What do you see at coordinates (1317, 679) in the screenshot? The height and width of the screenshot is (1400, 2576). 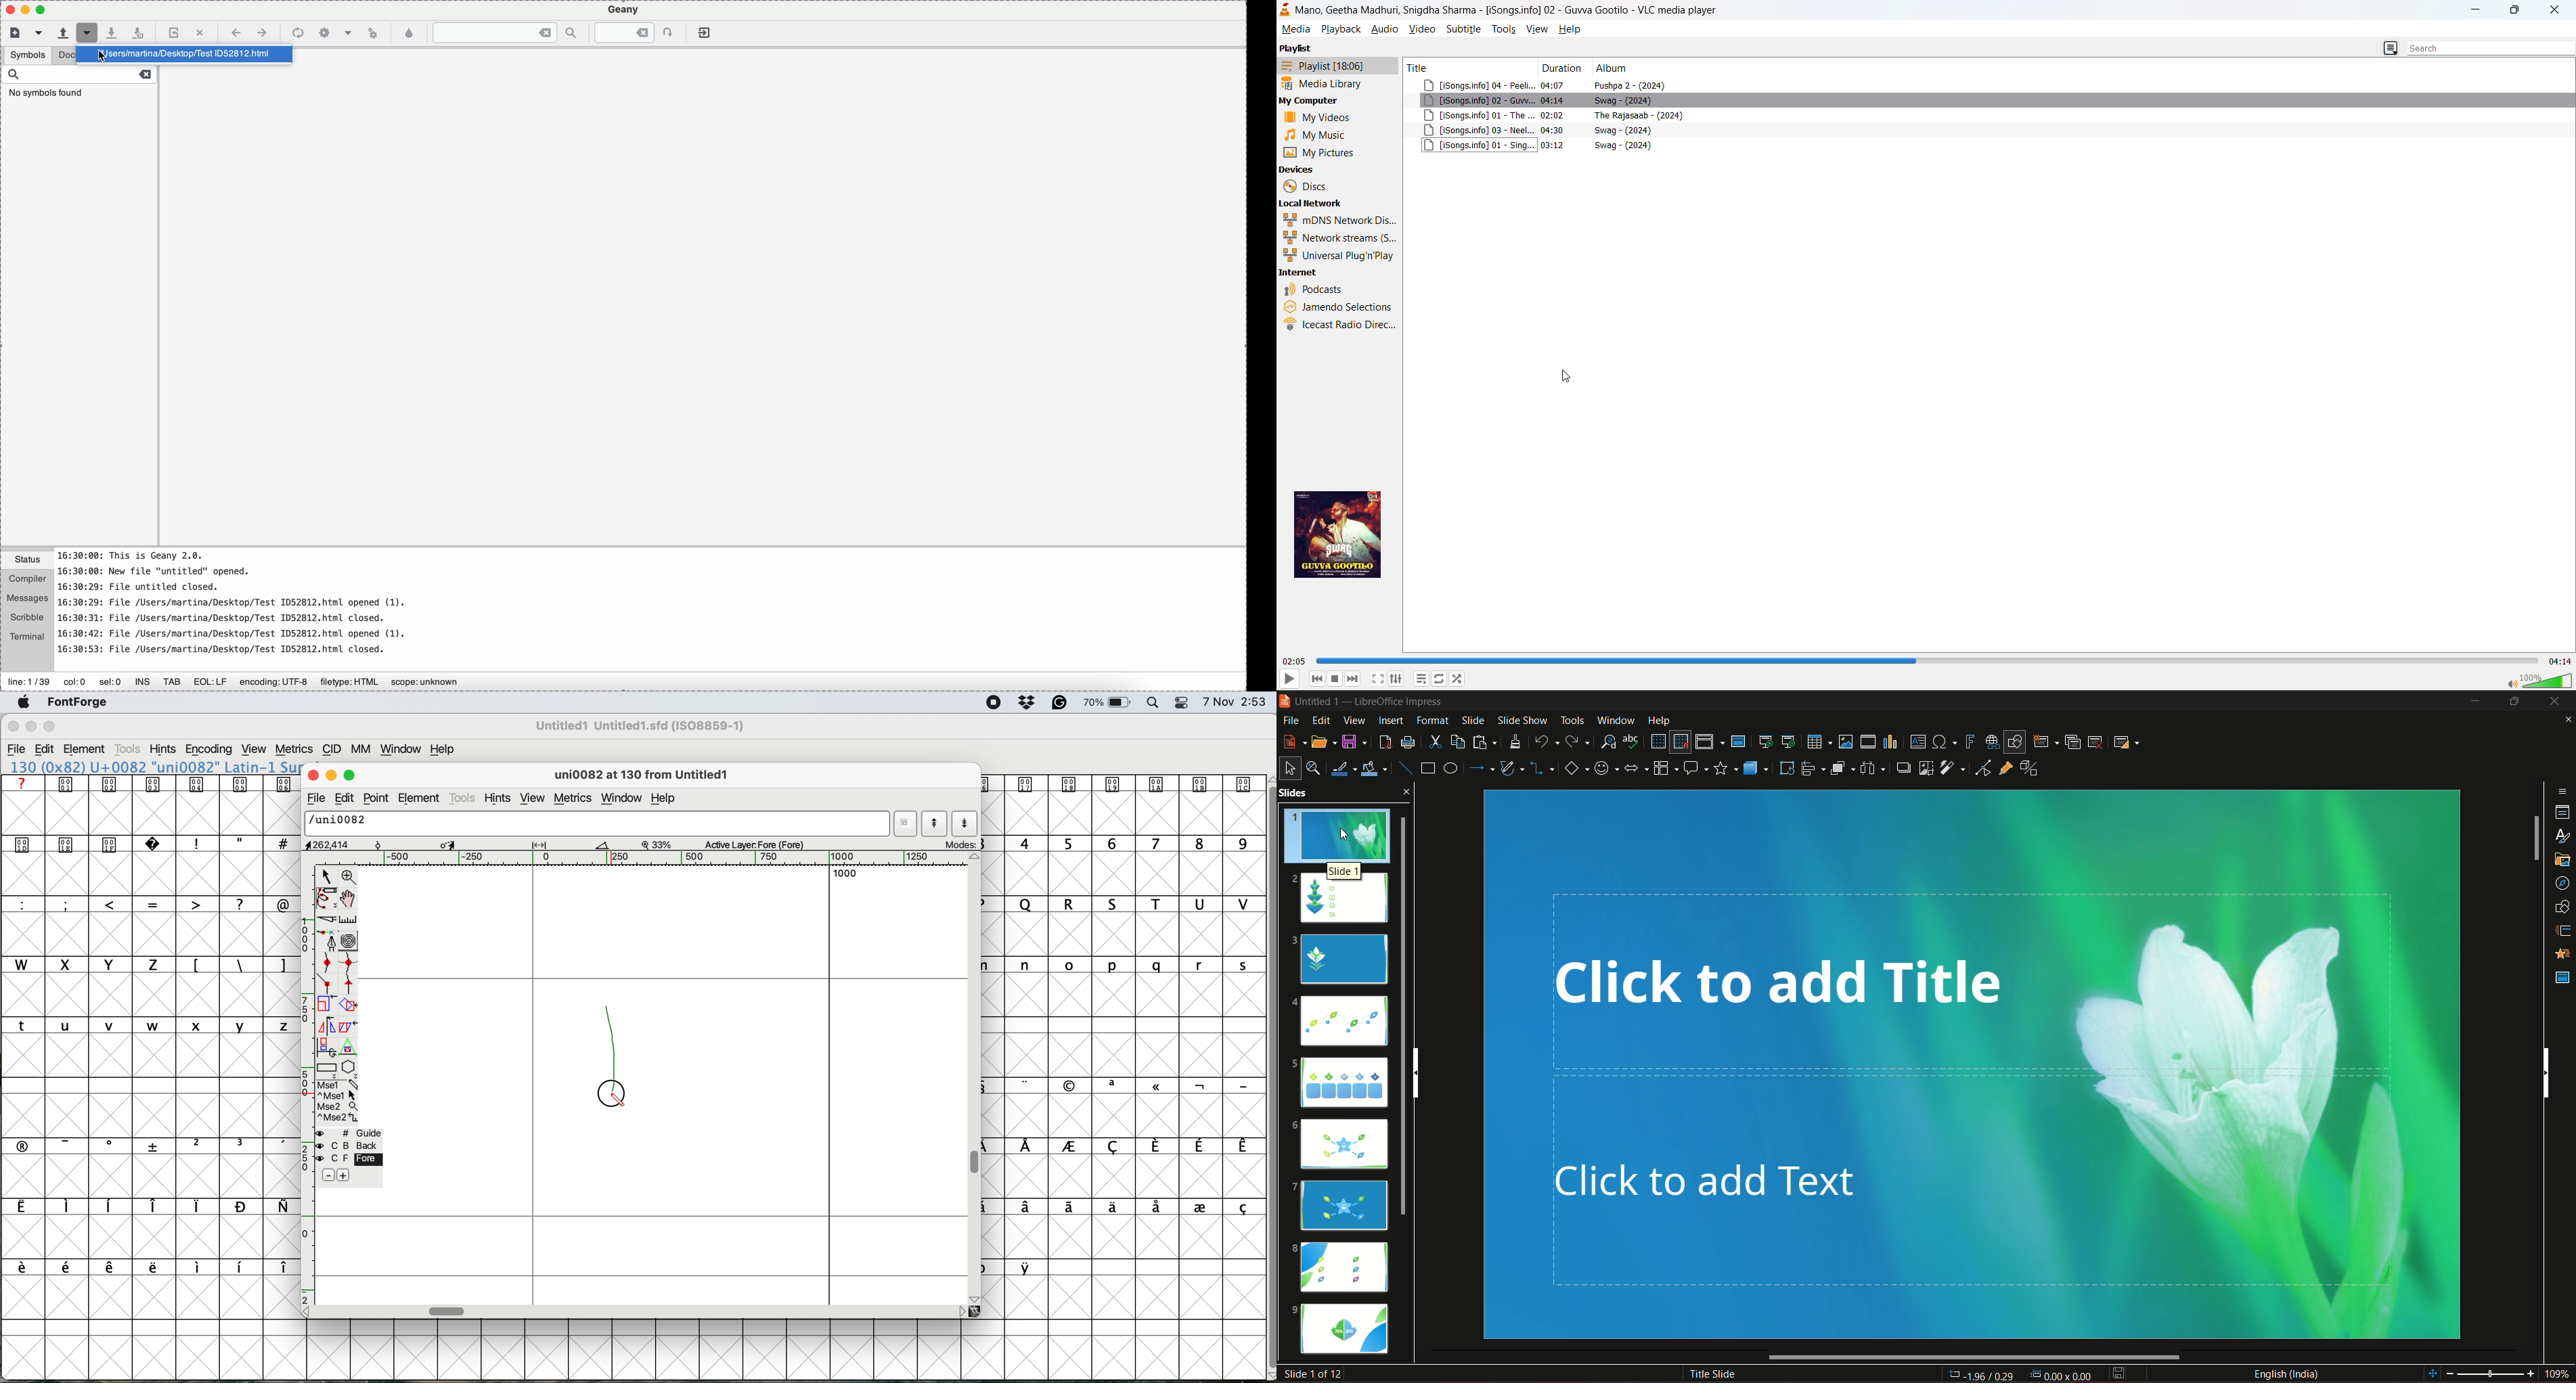 I see `previous` at bounding box center [1317, 679].